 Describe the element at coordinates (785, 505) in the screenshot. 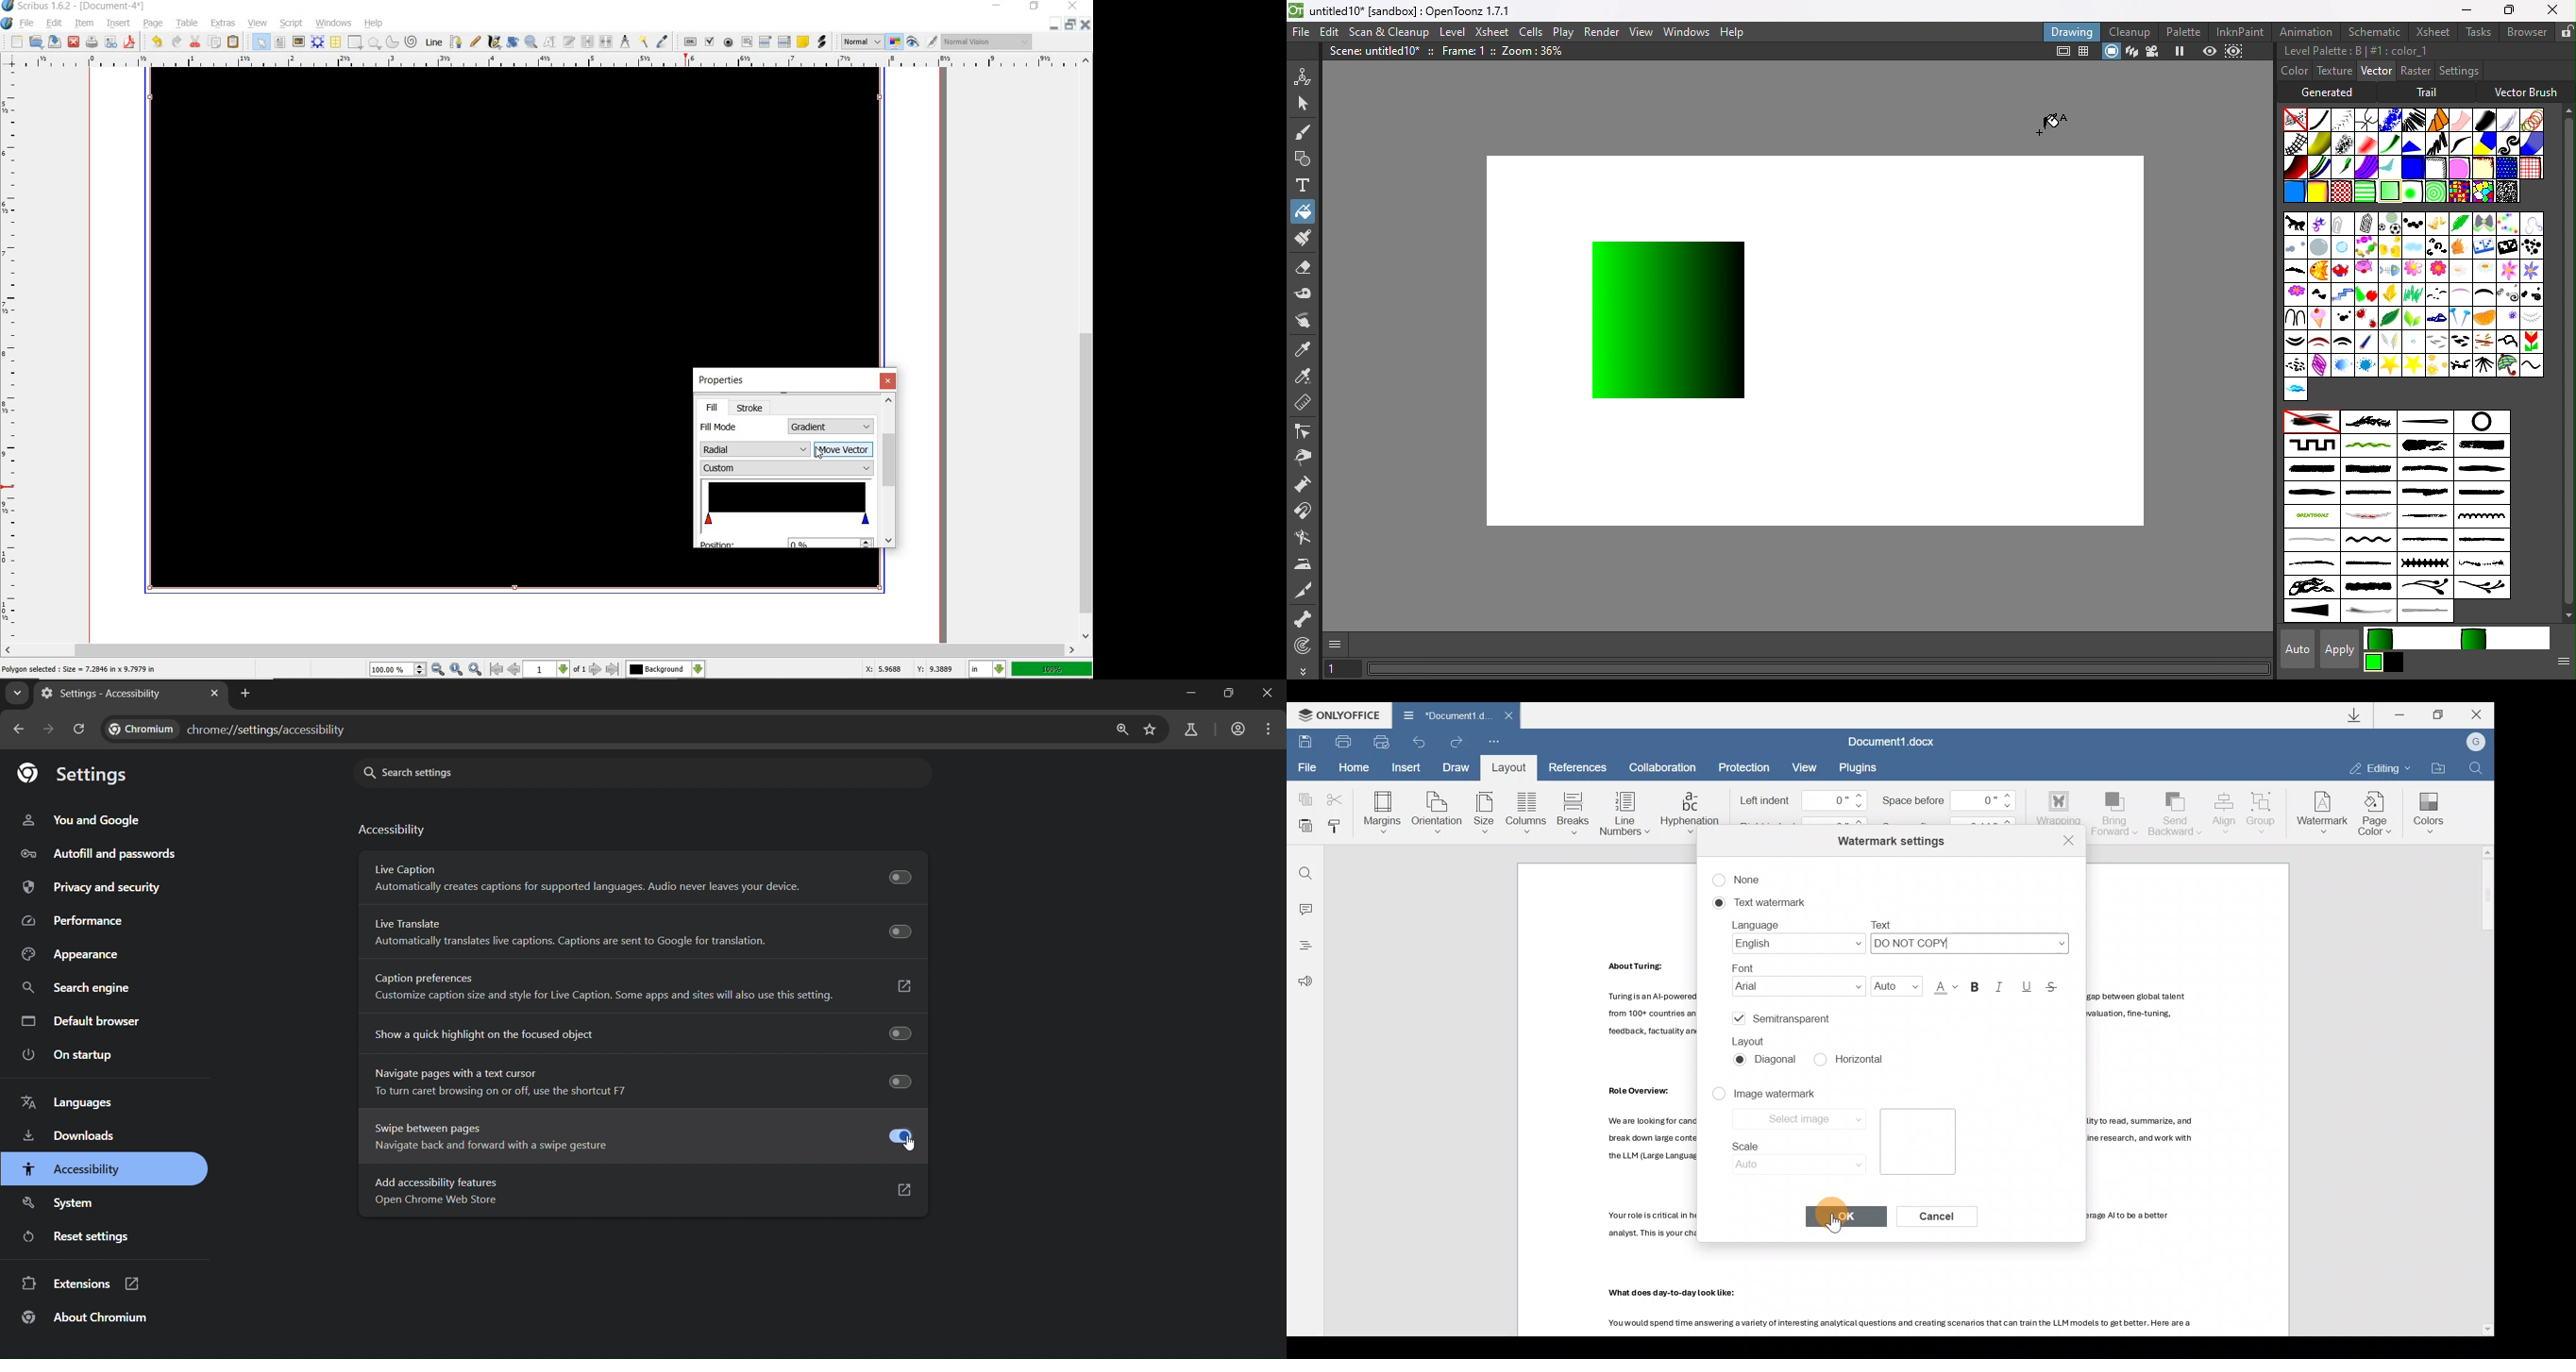

I see `change color stops` at that location.